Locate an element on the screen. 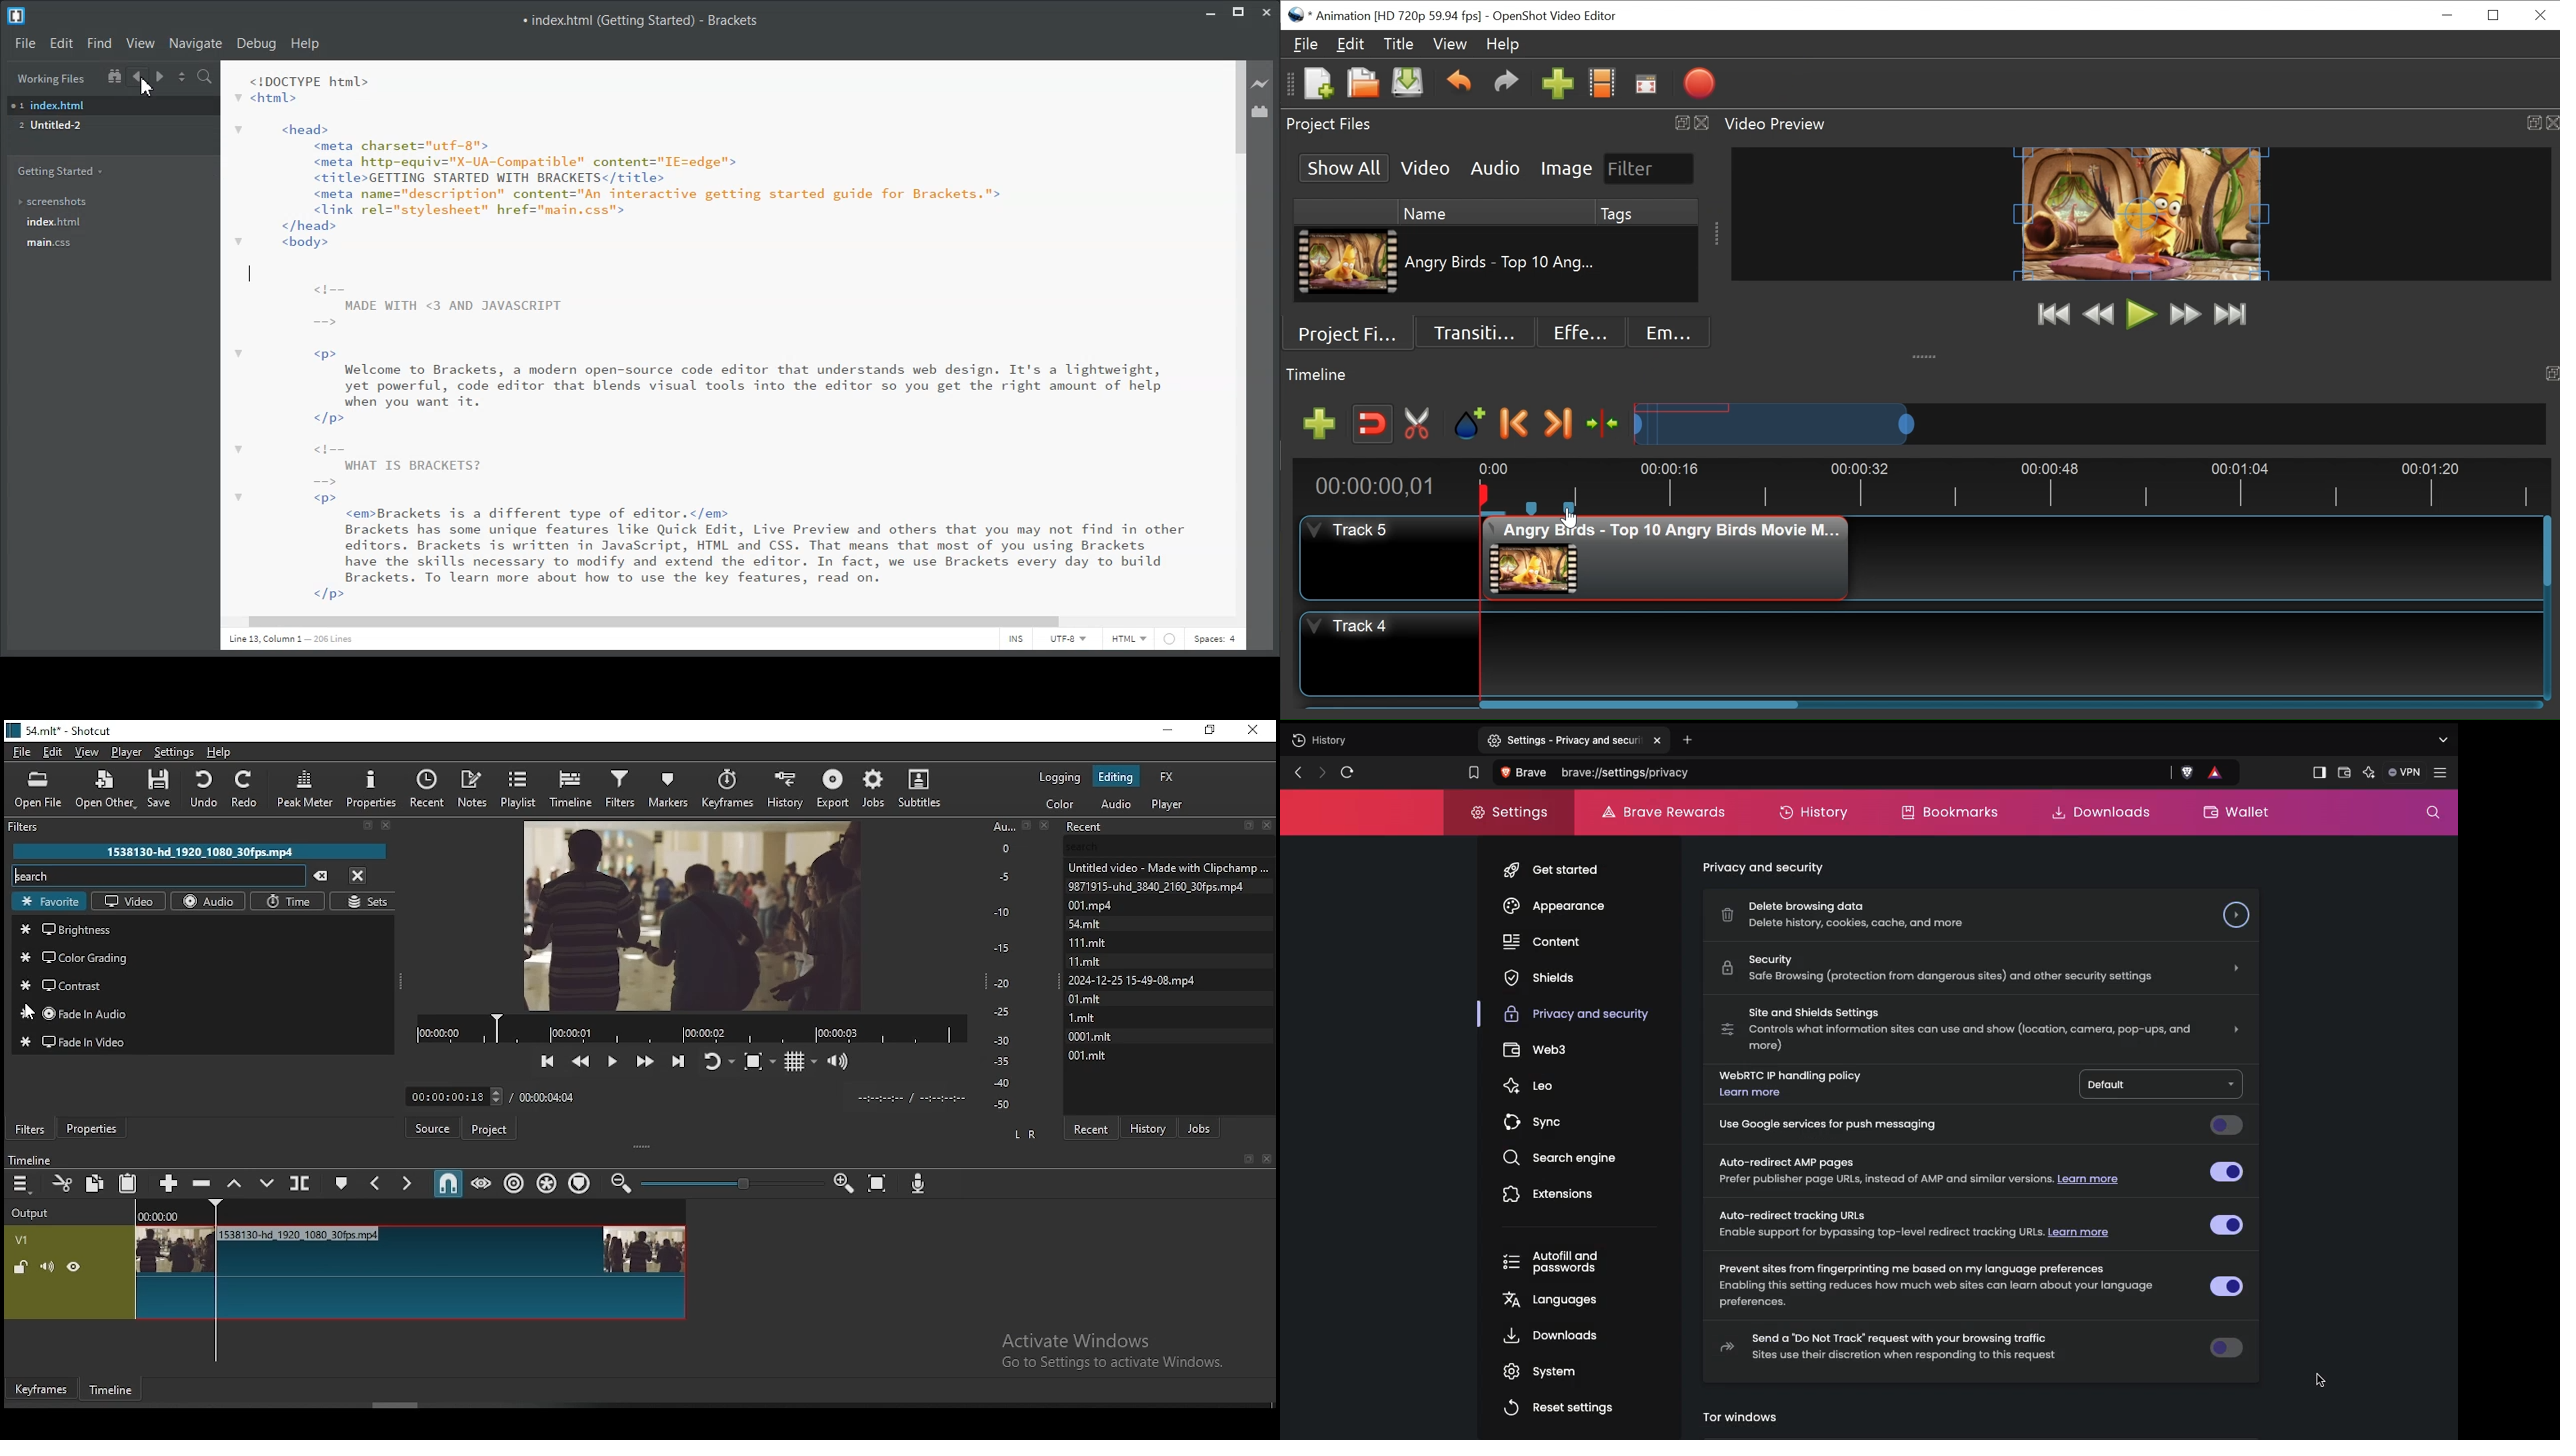  Title is located at coordinates (1399, 44).